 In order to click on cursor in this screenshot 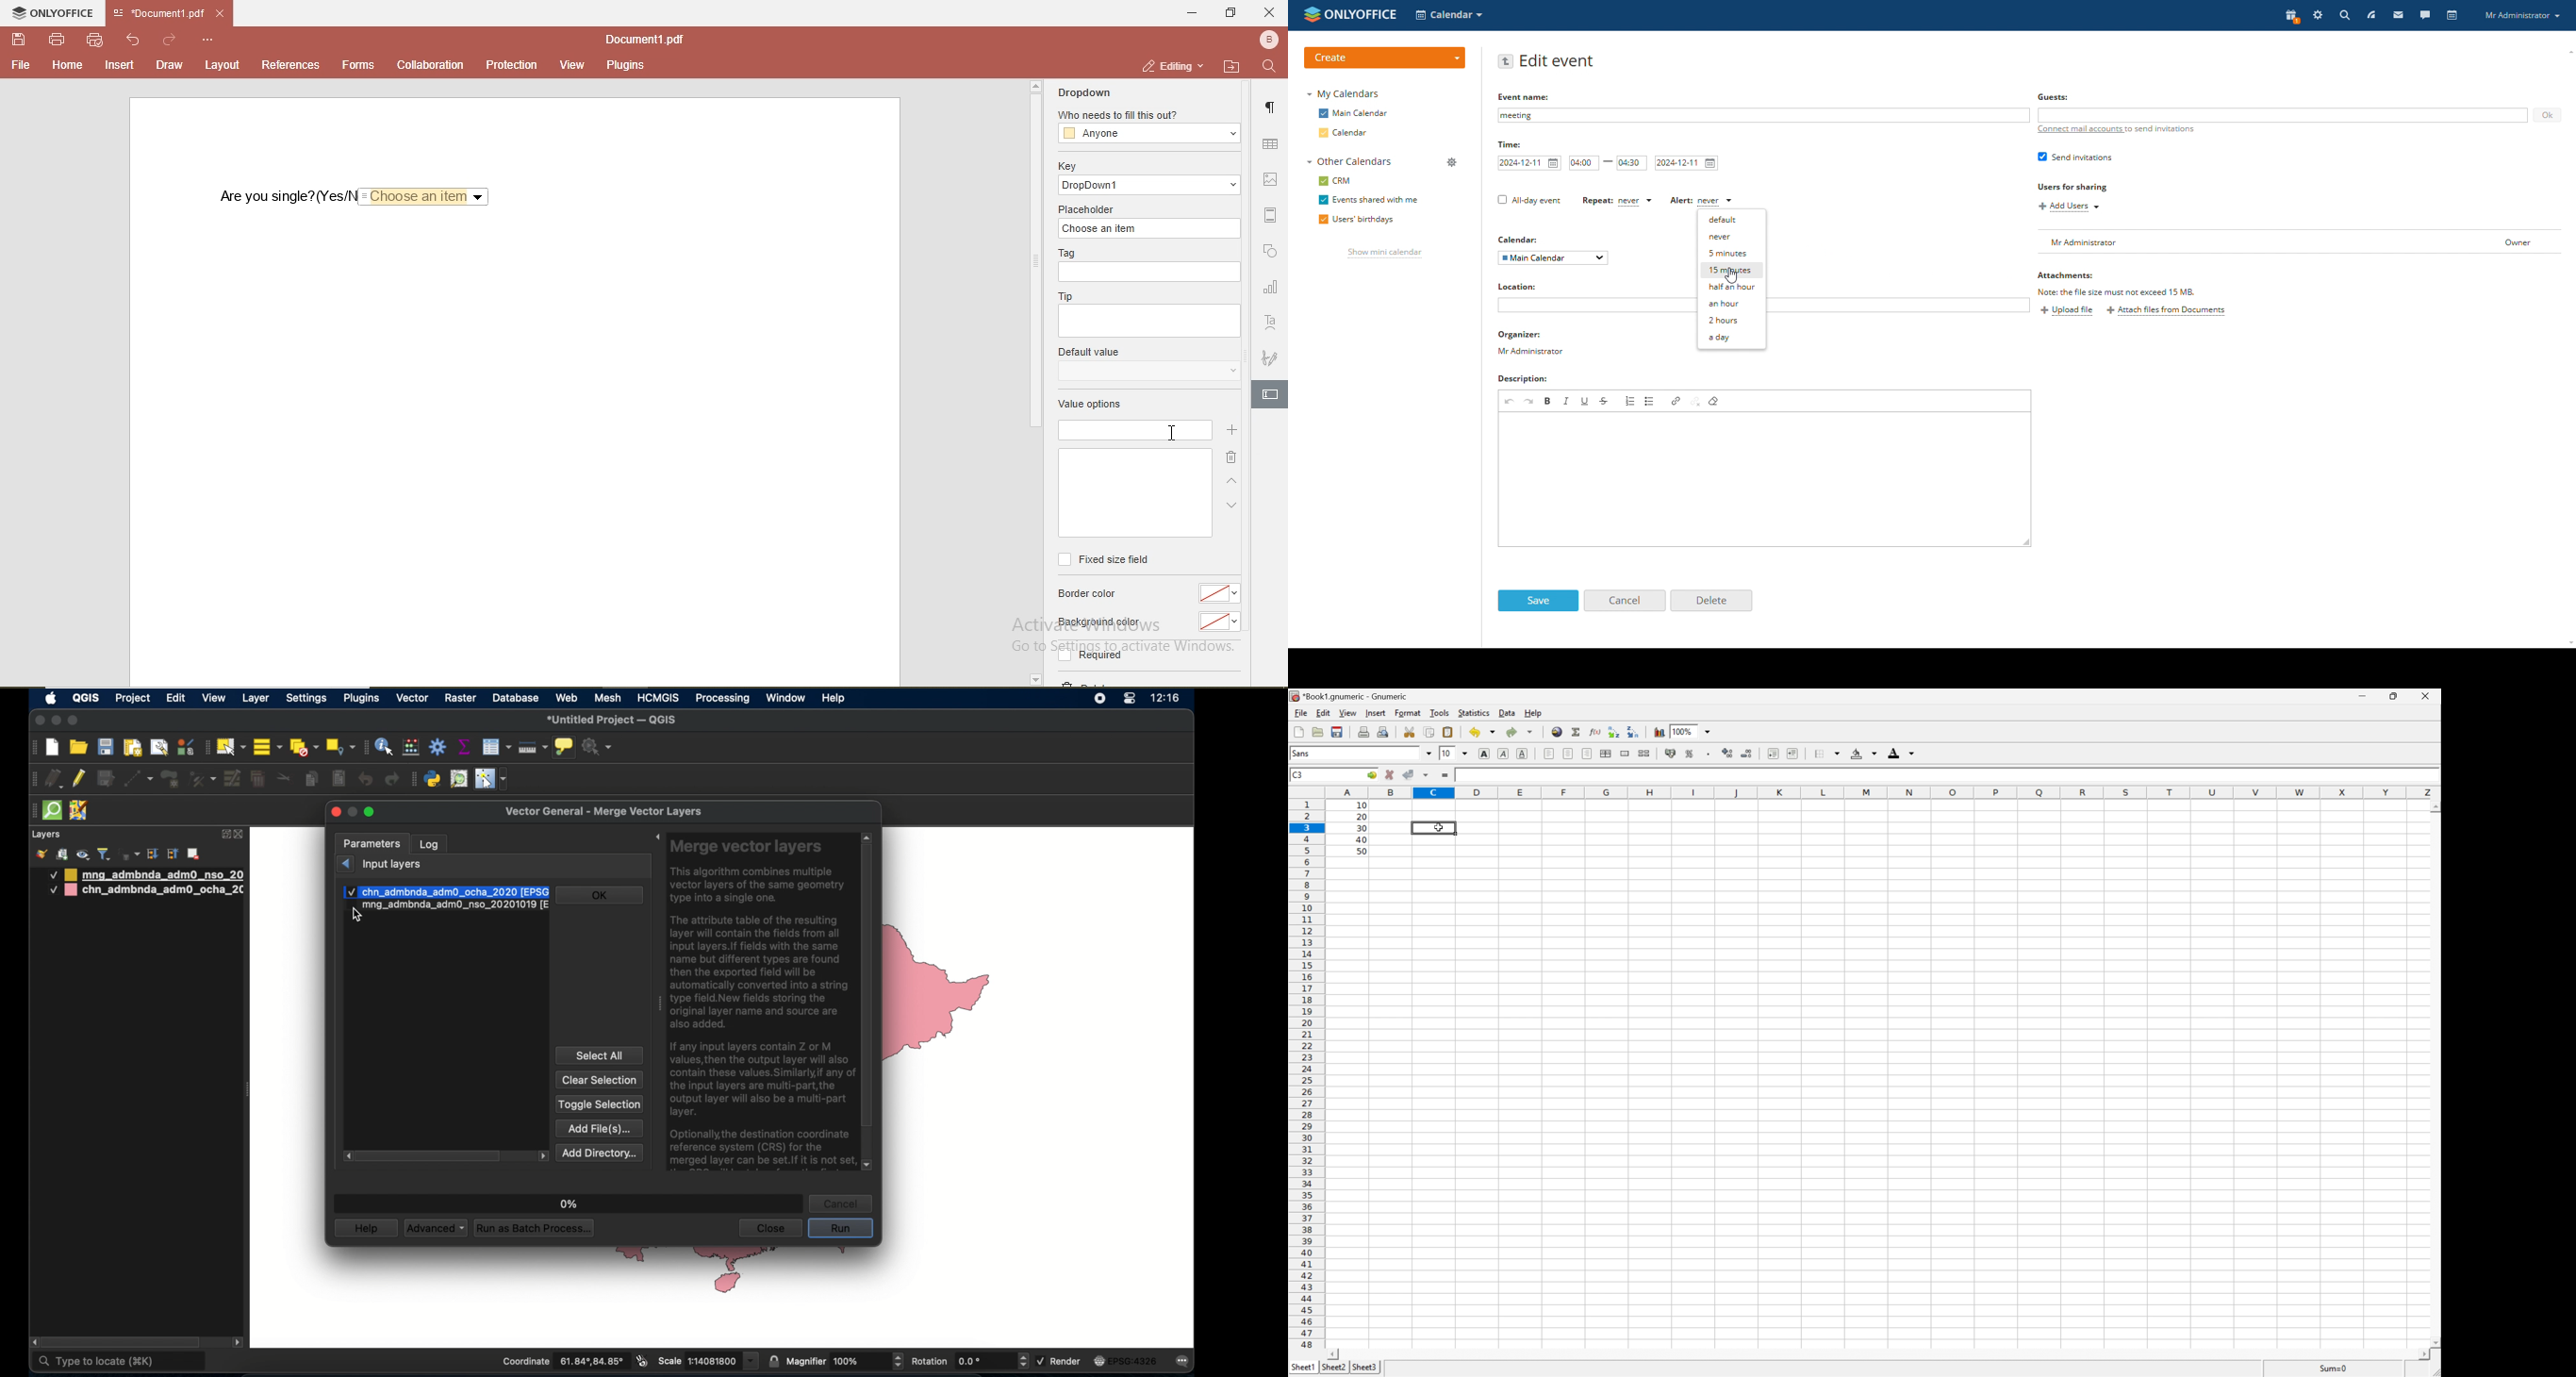, I will do `click(355, 916)`.